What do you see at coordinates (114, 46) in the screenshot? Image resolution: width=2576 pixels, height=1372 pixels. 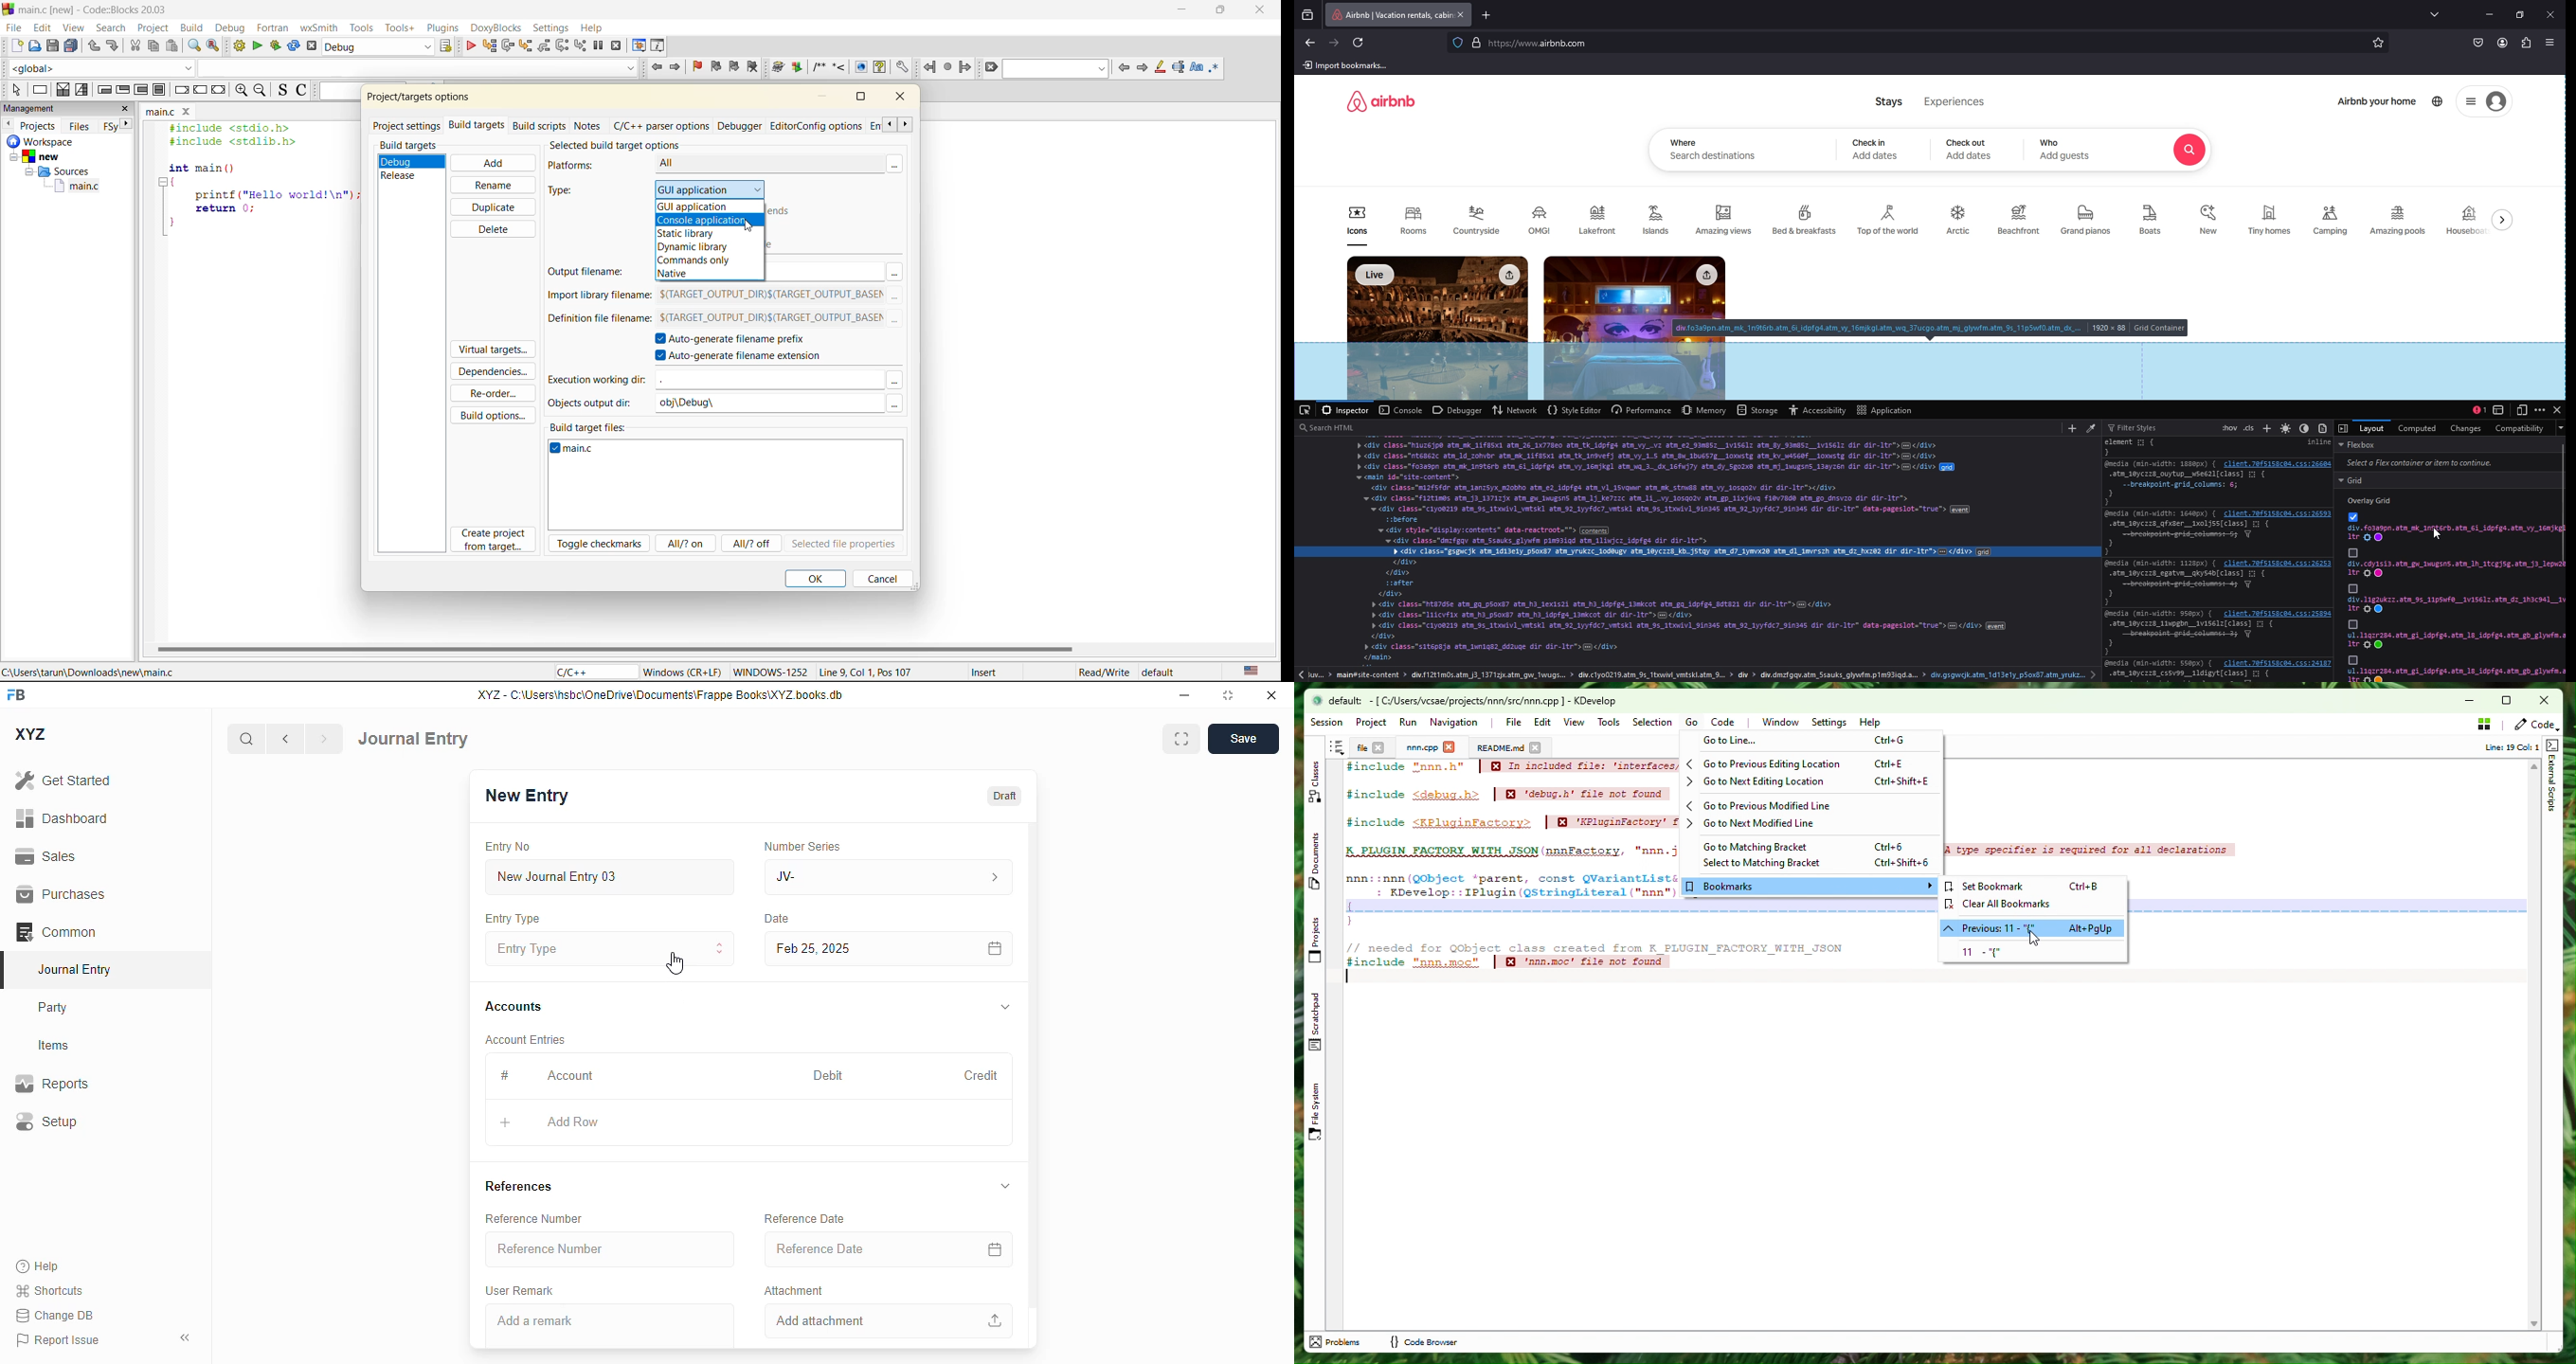 I see `redo` at bounding box center [114, 46].